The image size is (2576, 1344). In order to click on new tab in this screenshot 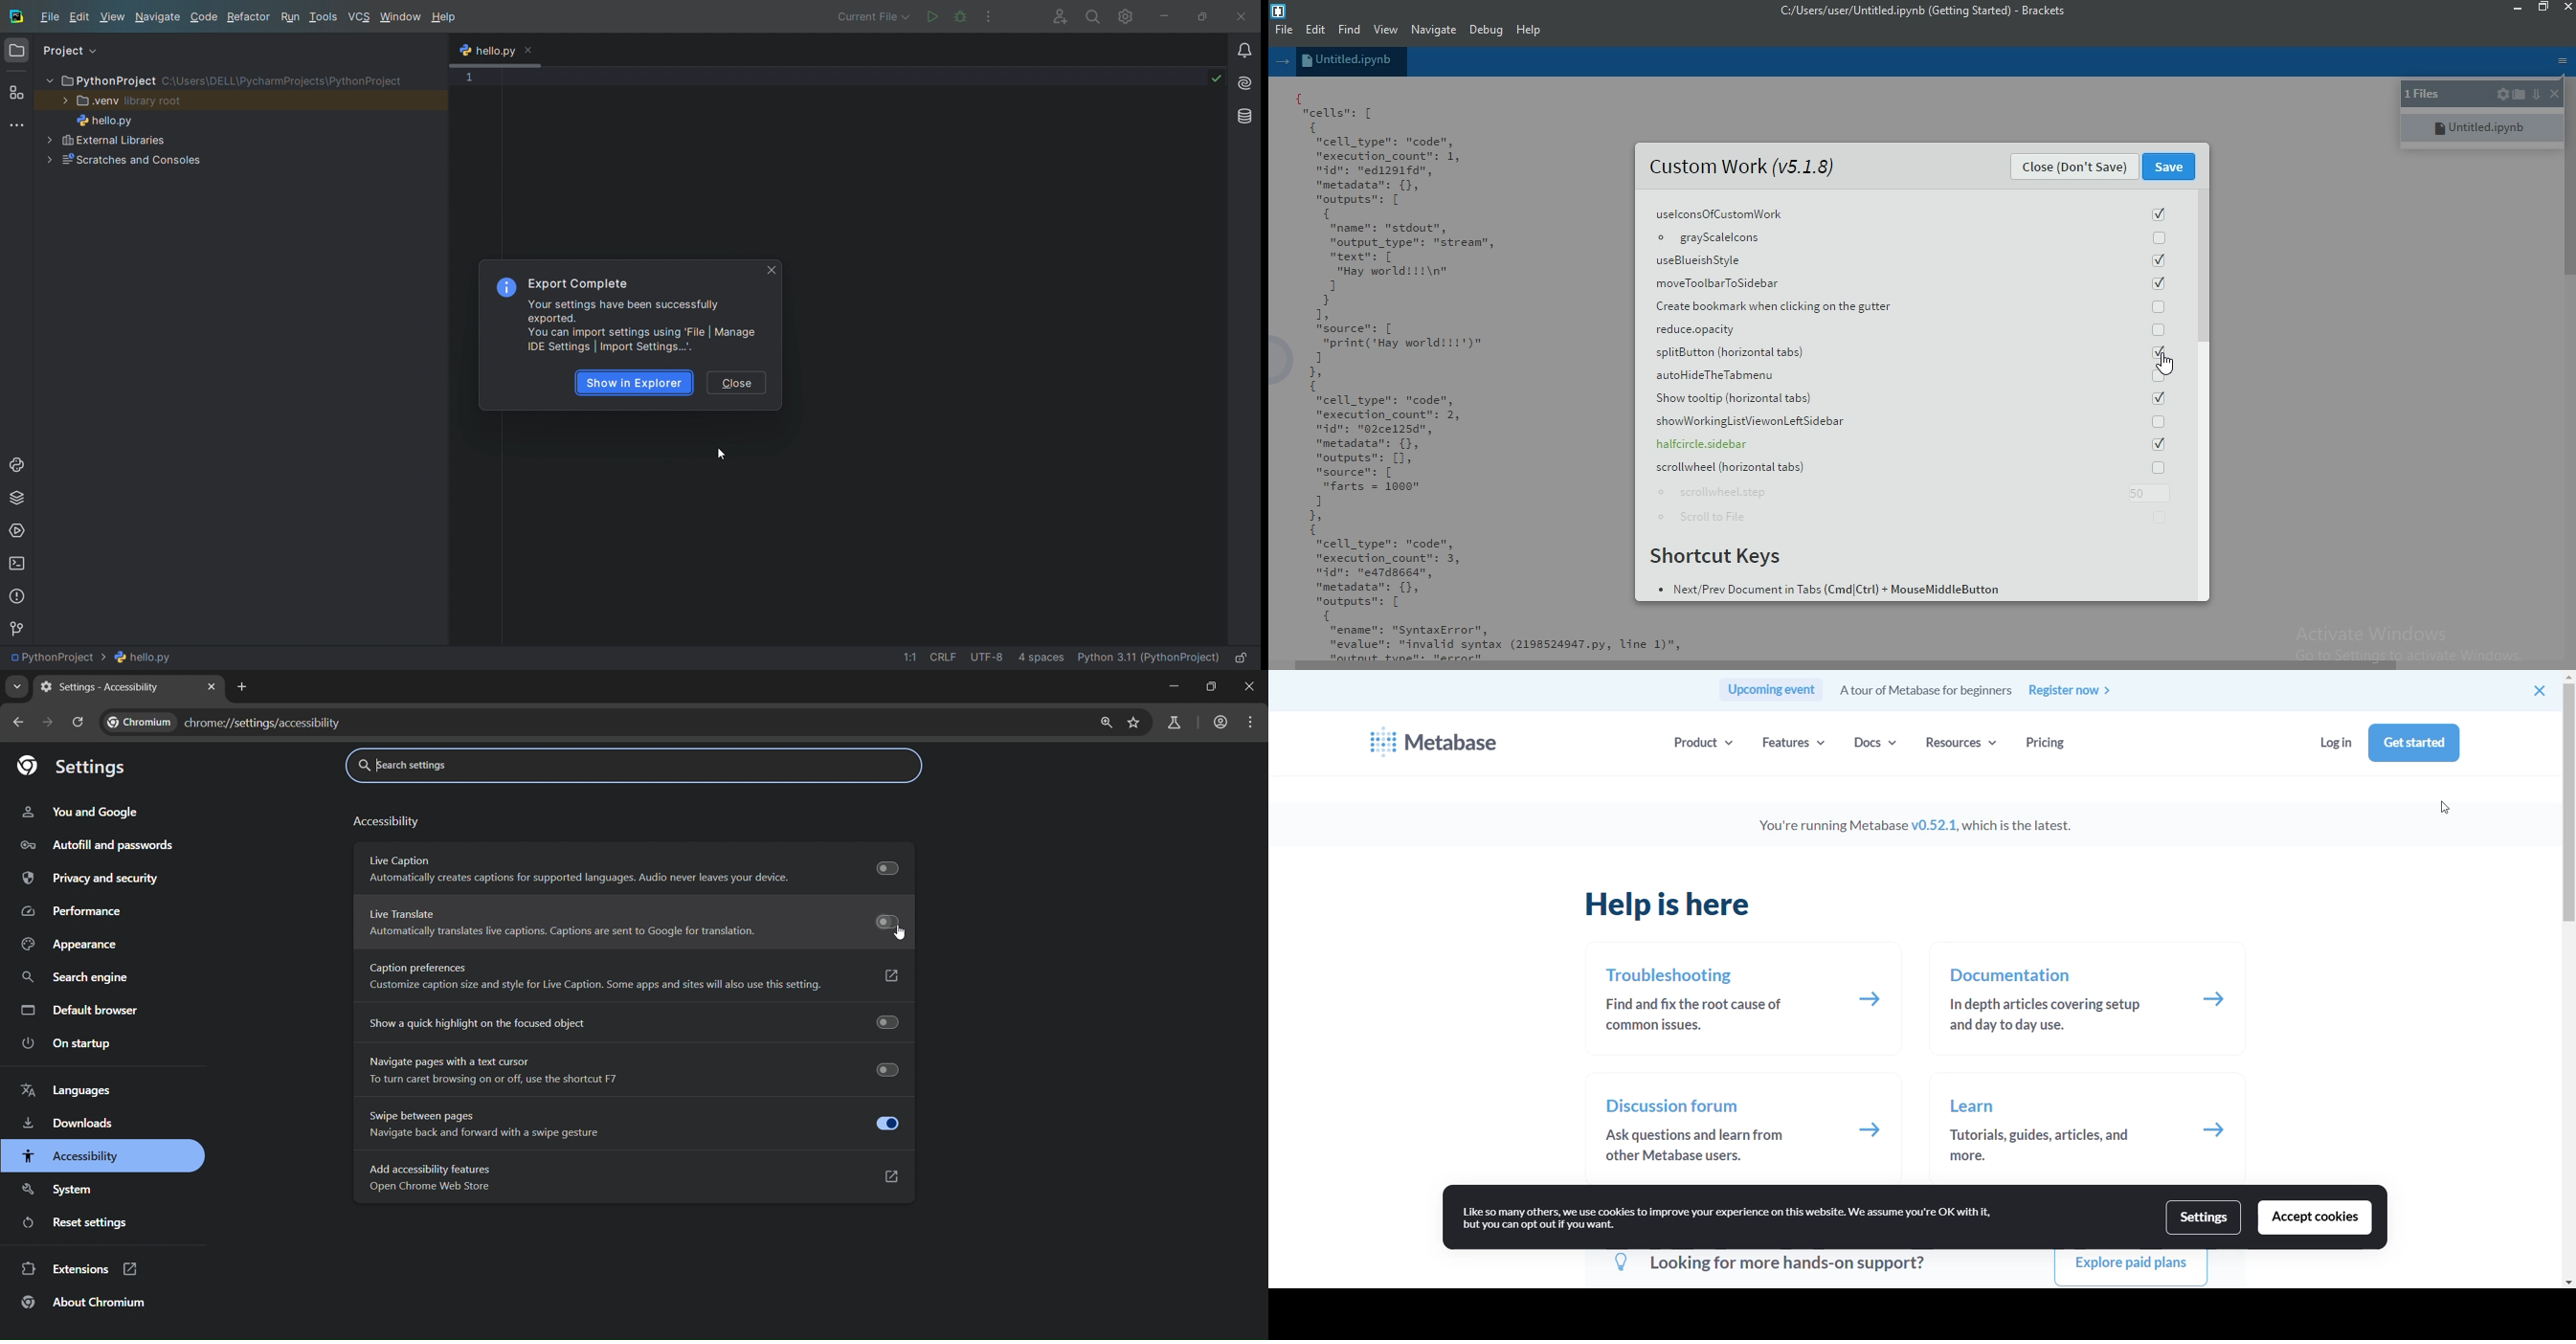, I will do `click(241, 687)`.